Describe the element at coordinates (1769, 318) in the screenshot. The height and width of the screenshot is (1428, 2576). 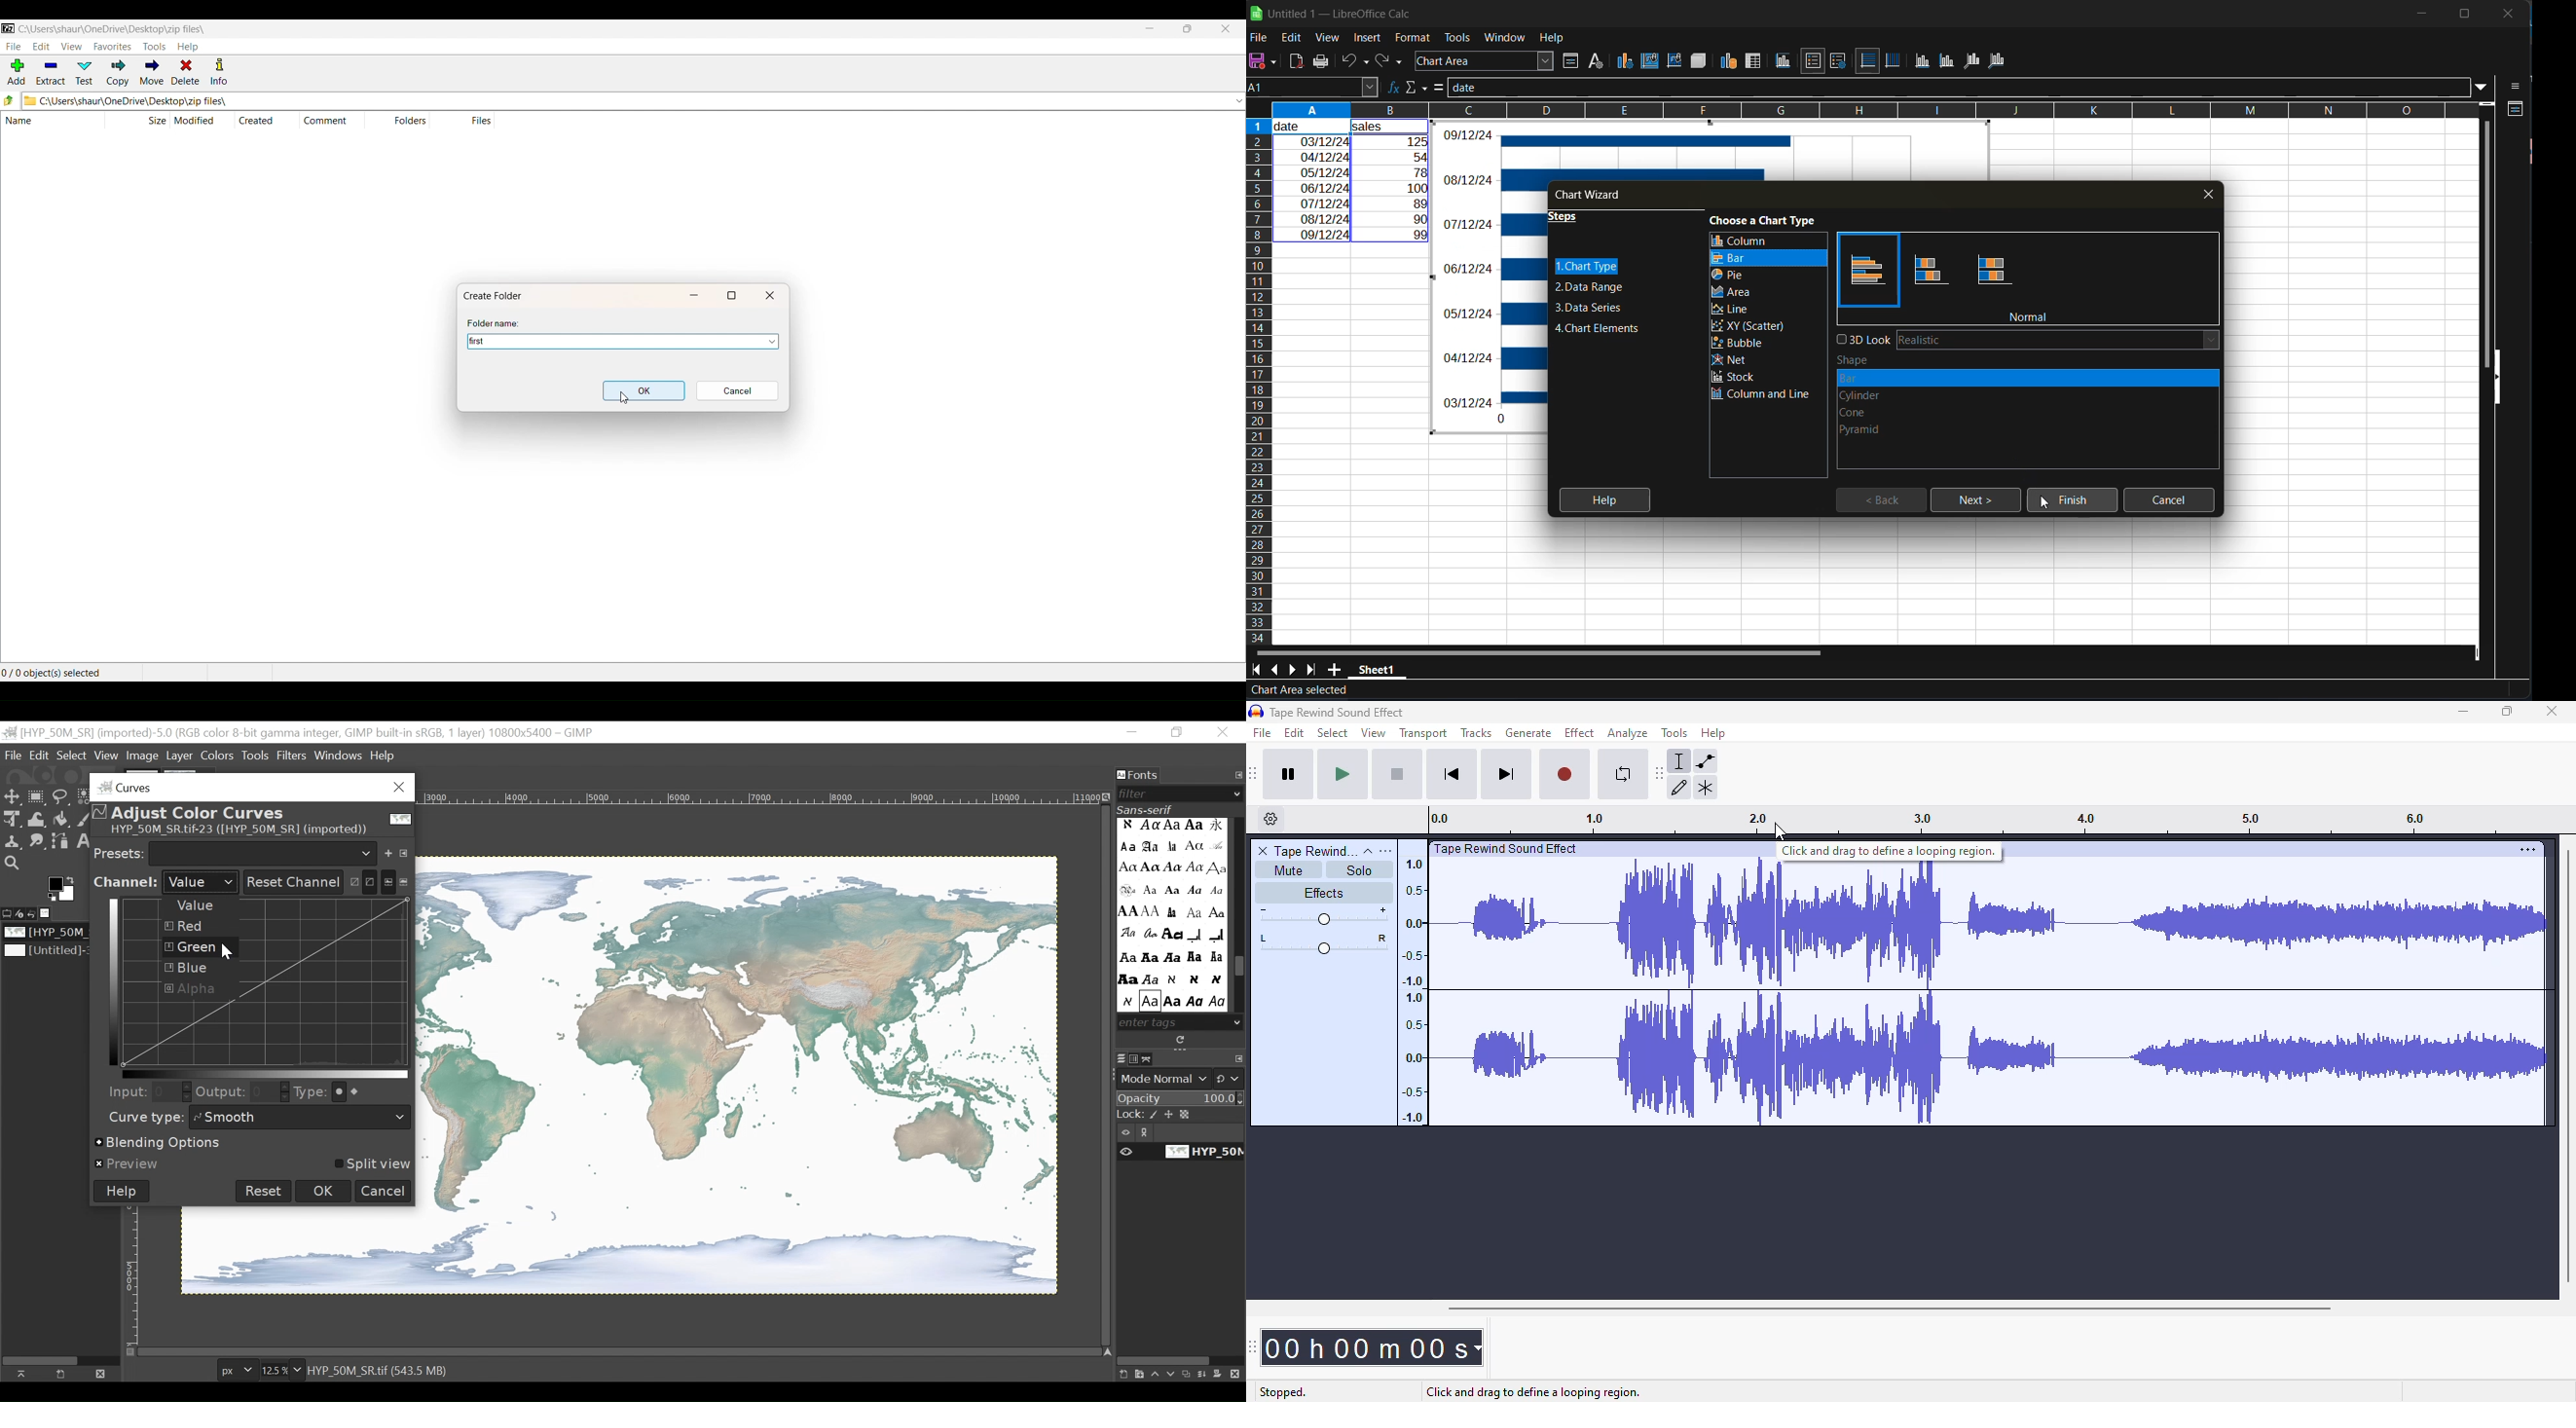
I see `chart types` at that location.